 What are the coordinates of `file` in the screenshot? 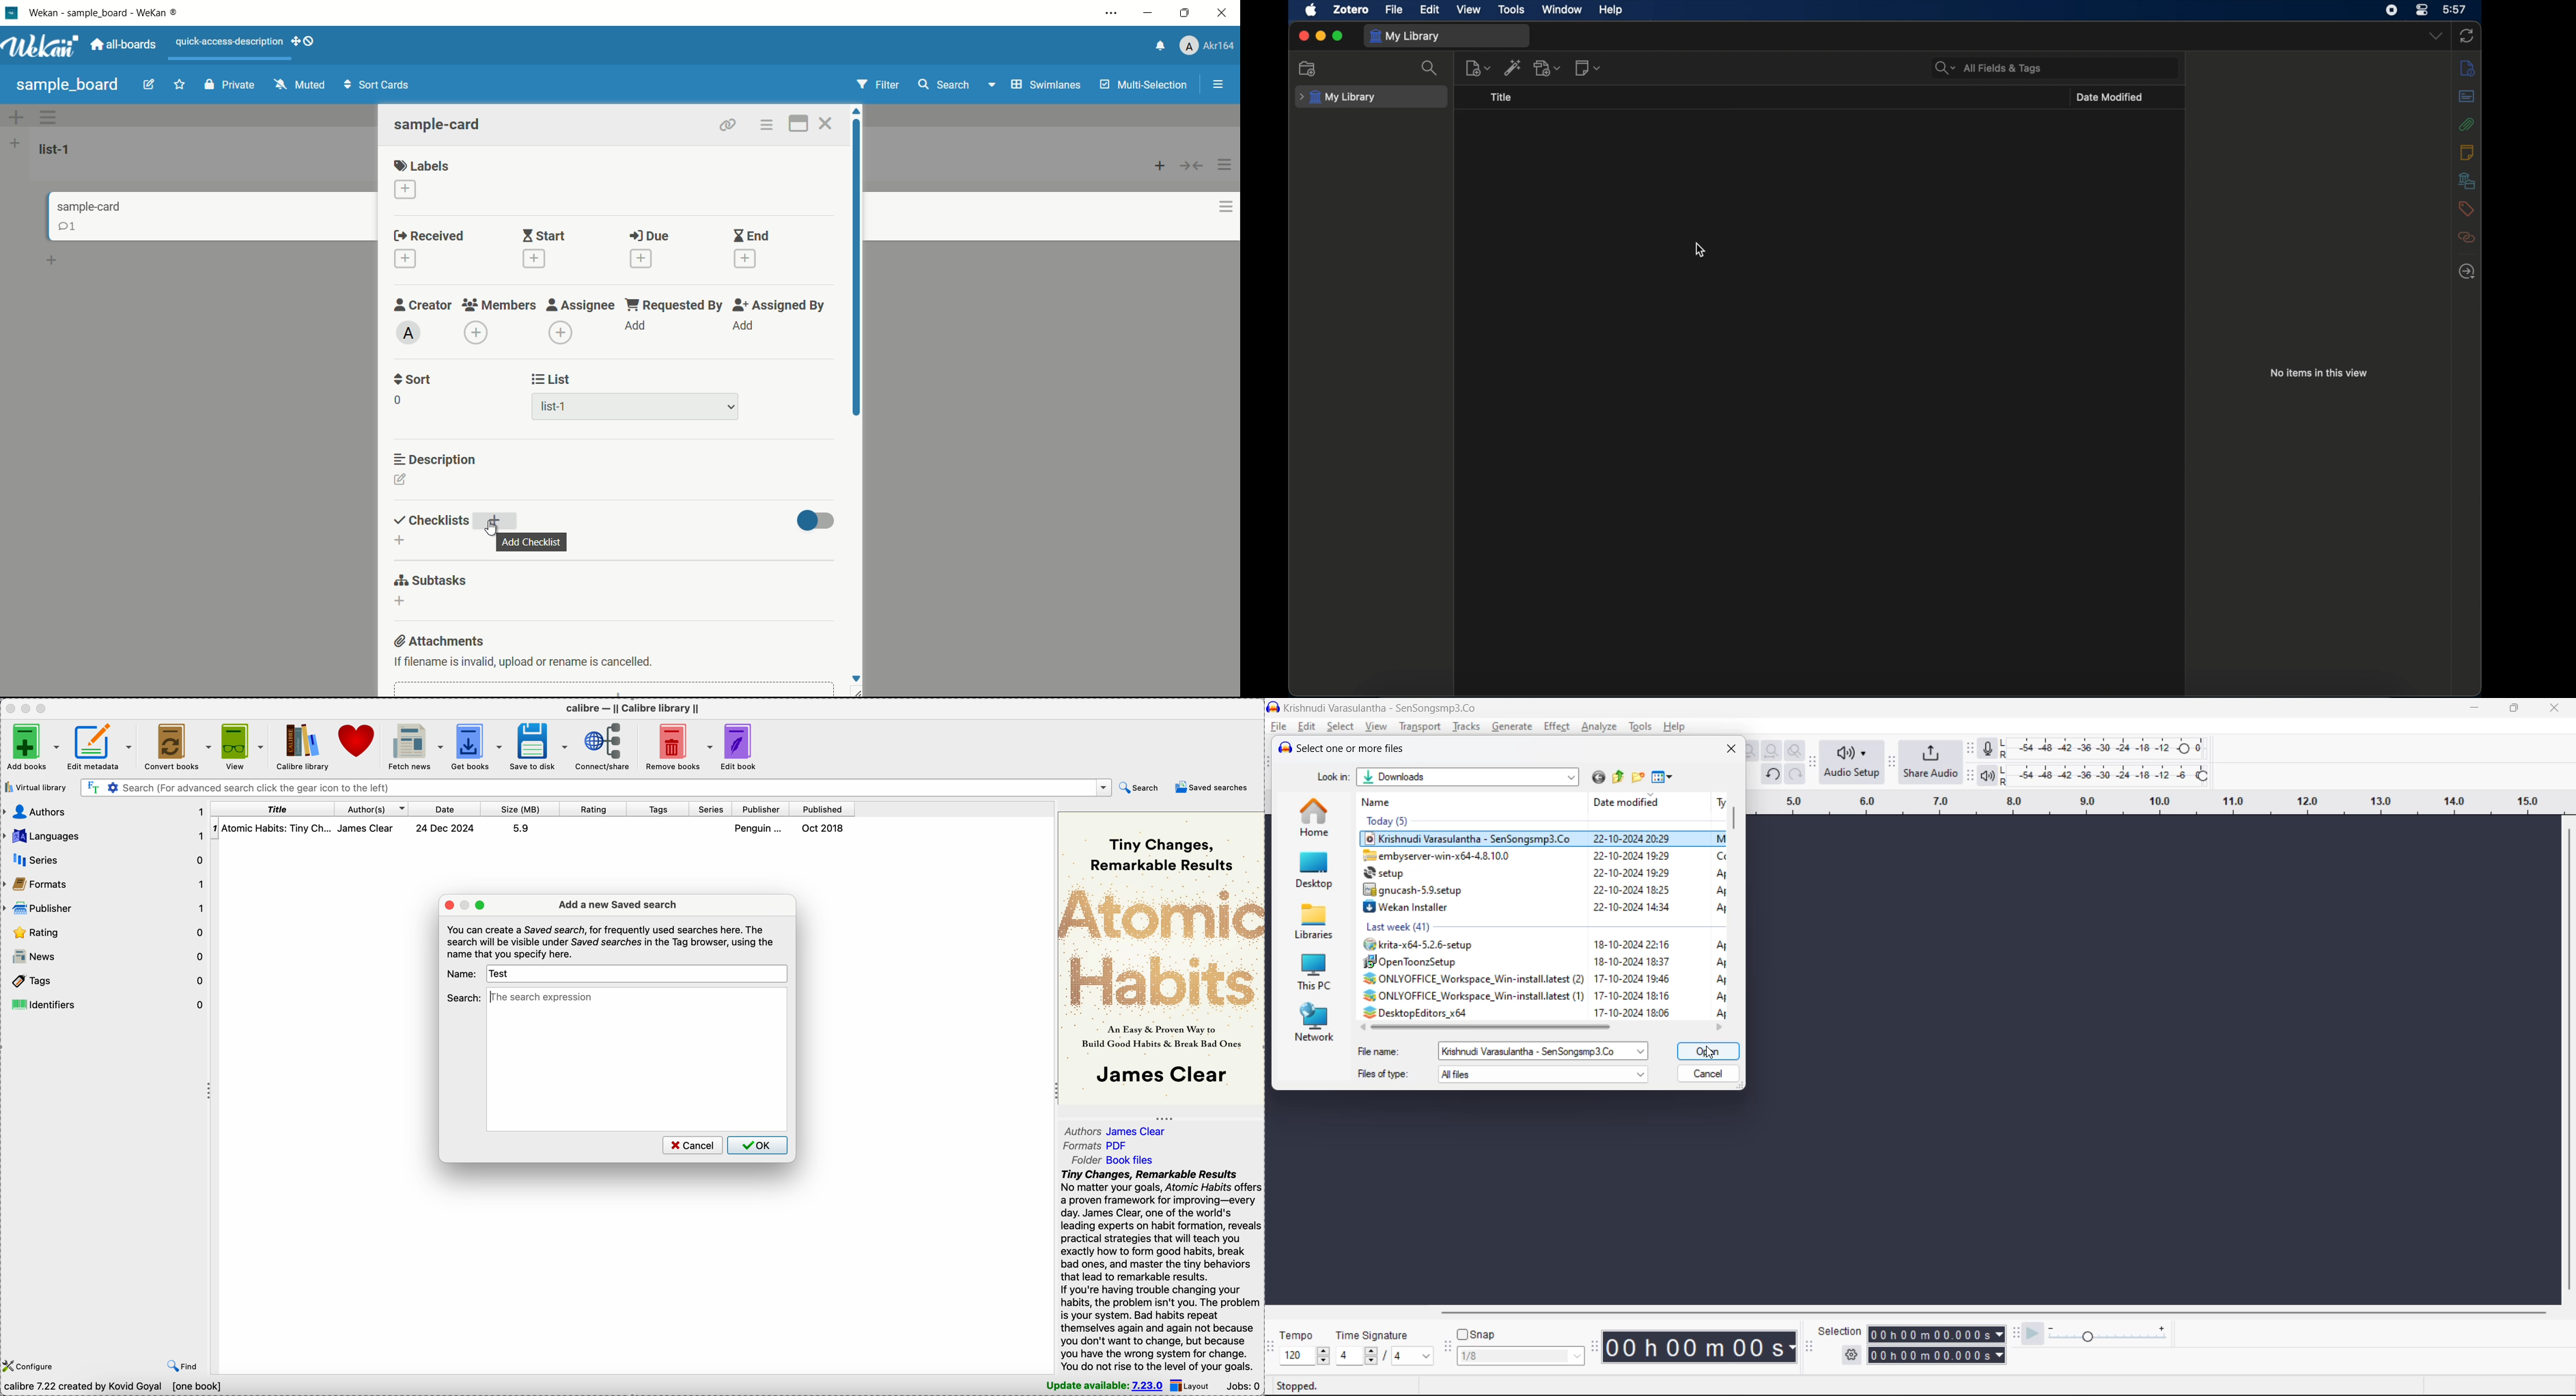 It's located at (1393, 9).